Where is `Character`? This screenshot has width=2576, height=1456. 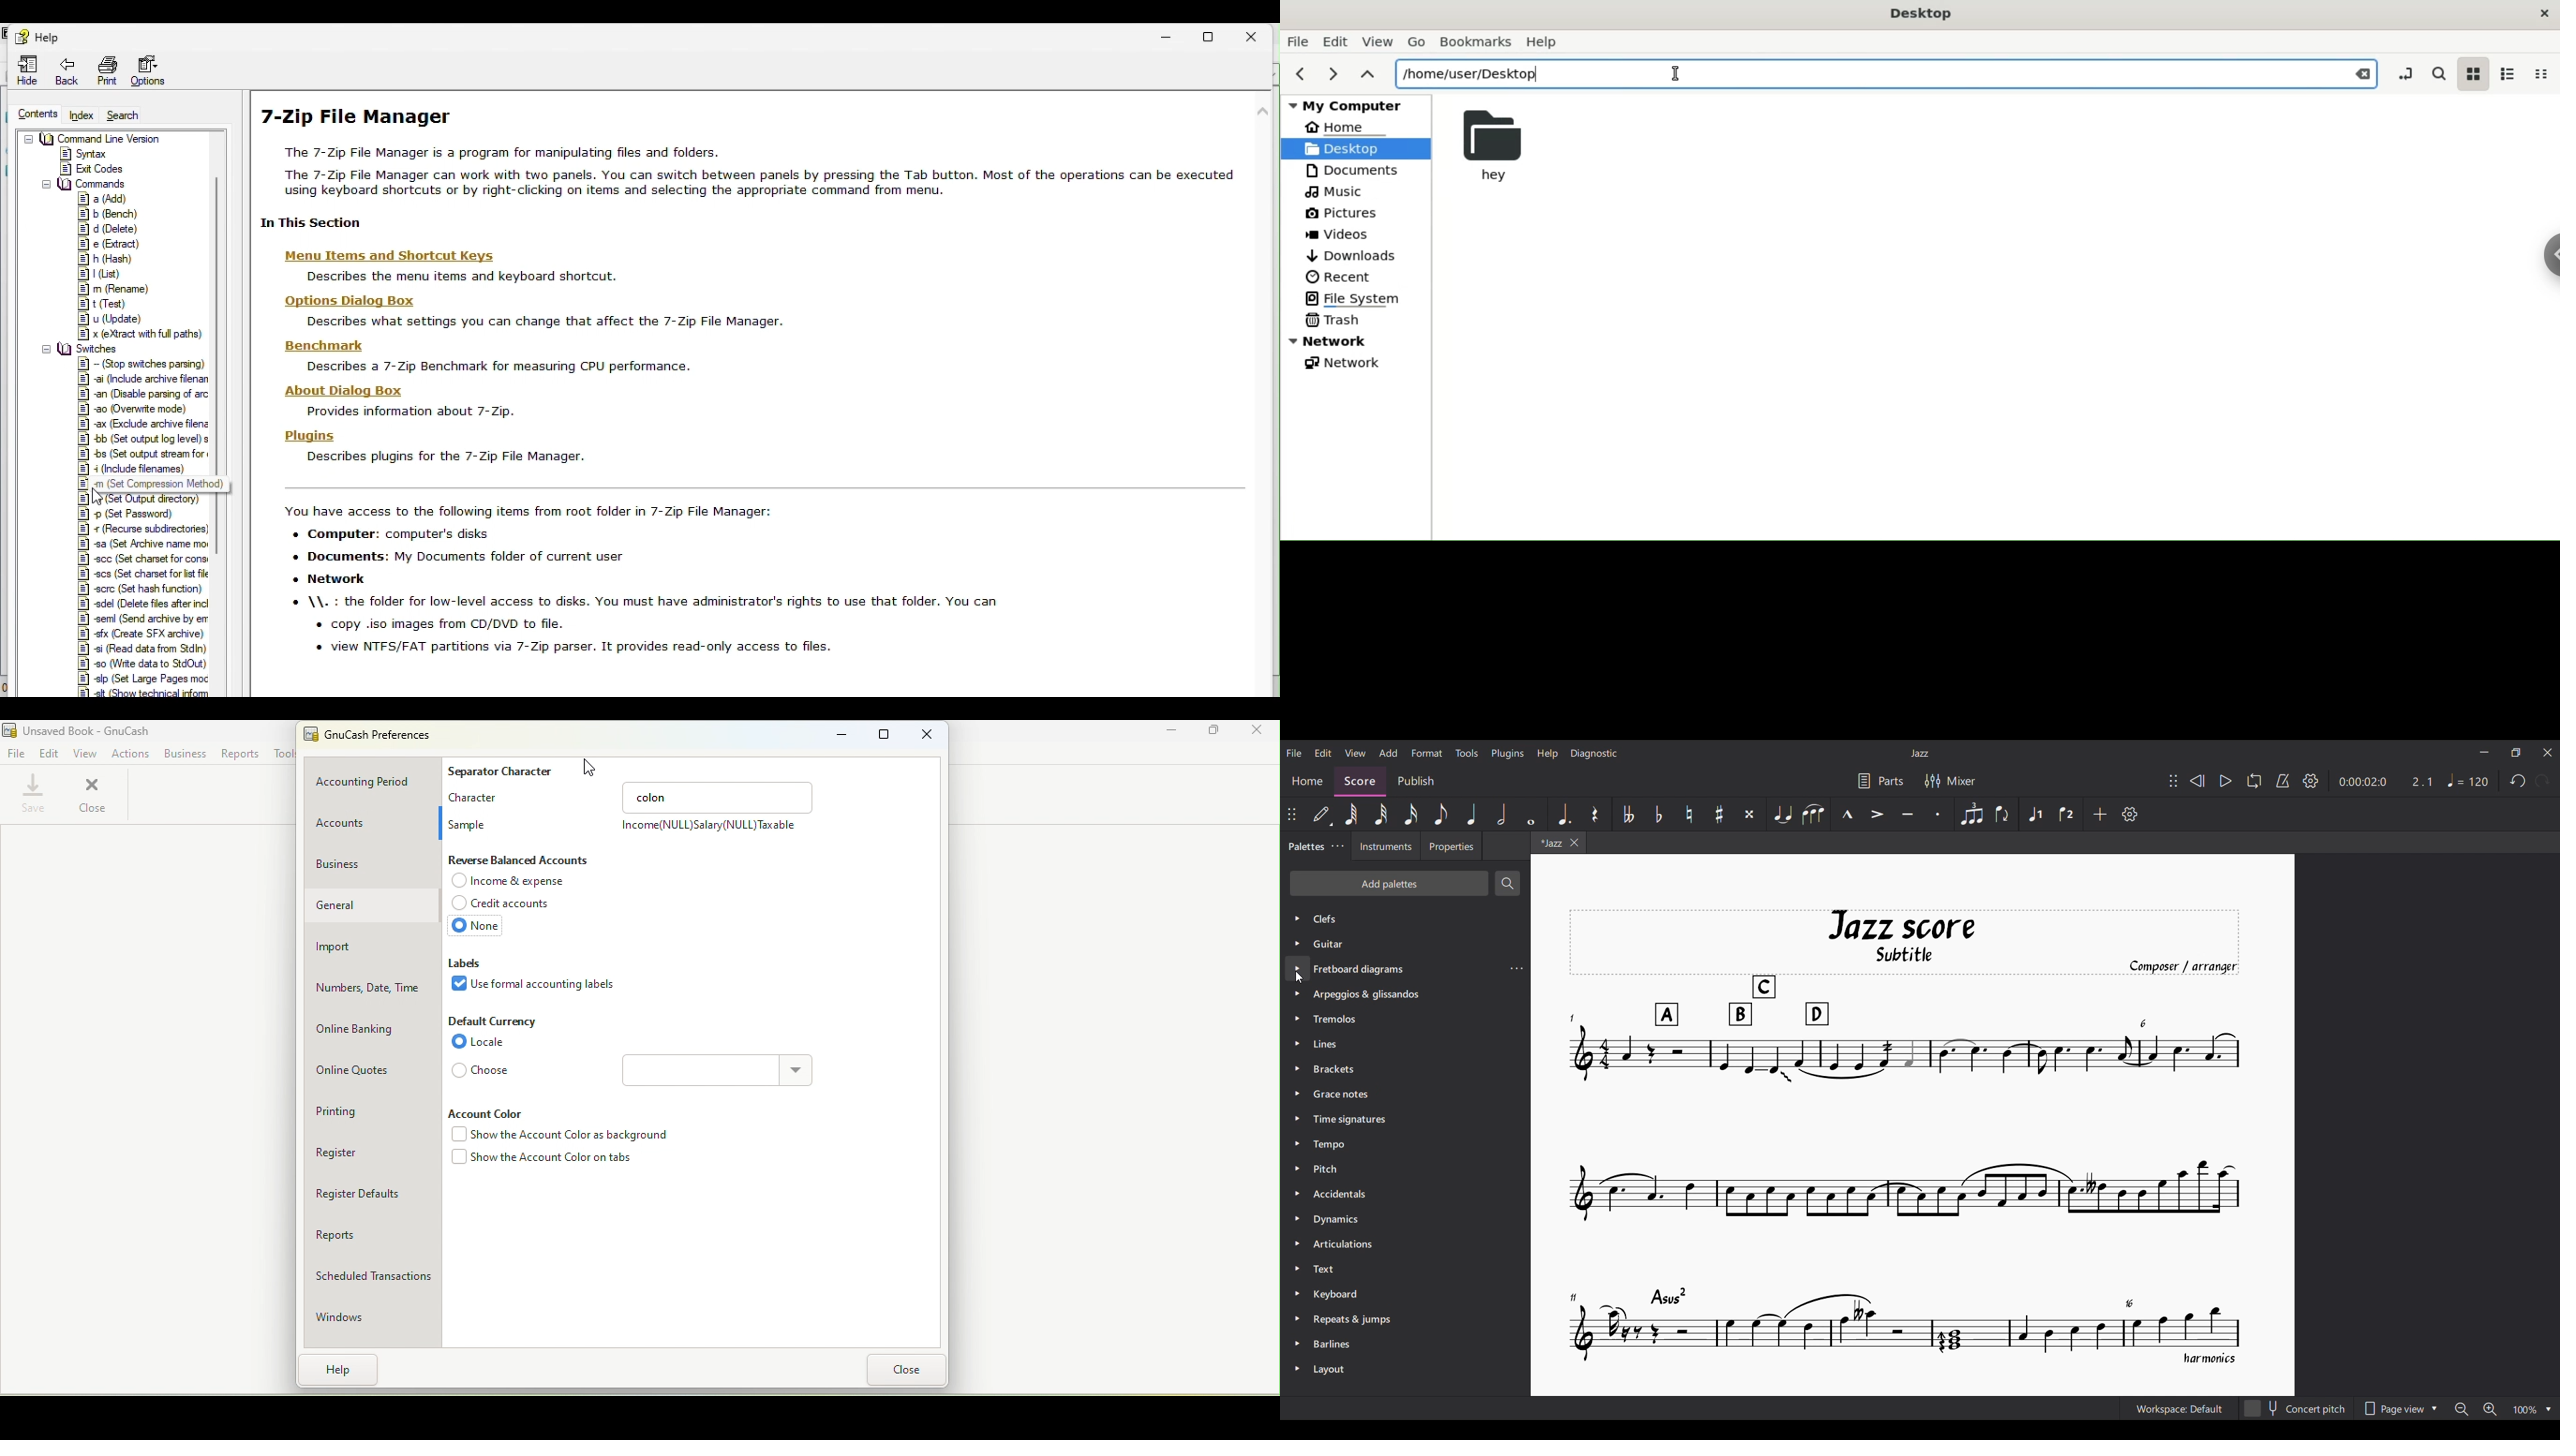
Character is located at coordinates (474, 798).